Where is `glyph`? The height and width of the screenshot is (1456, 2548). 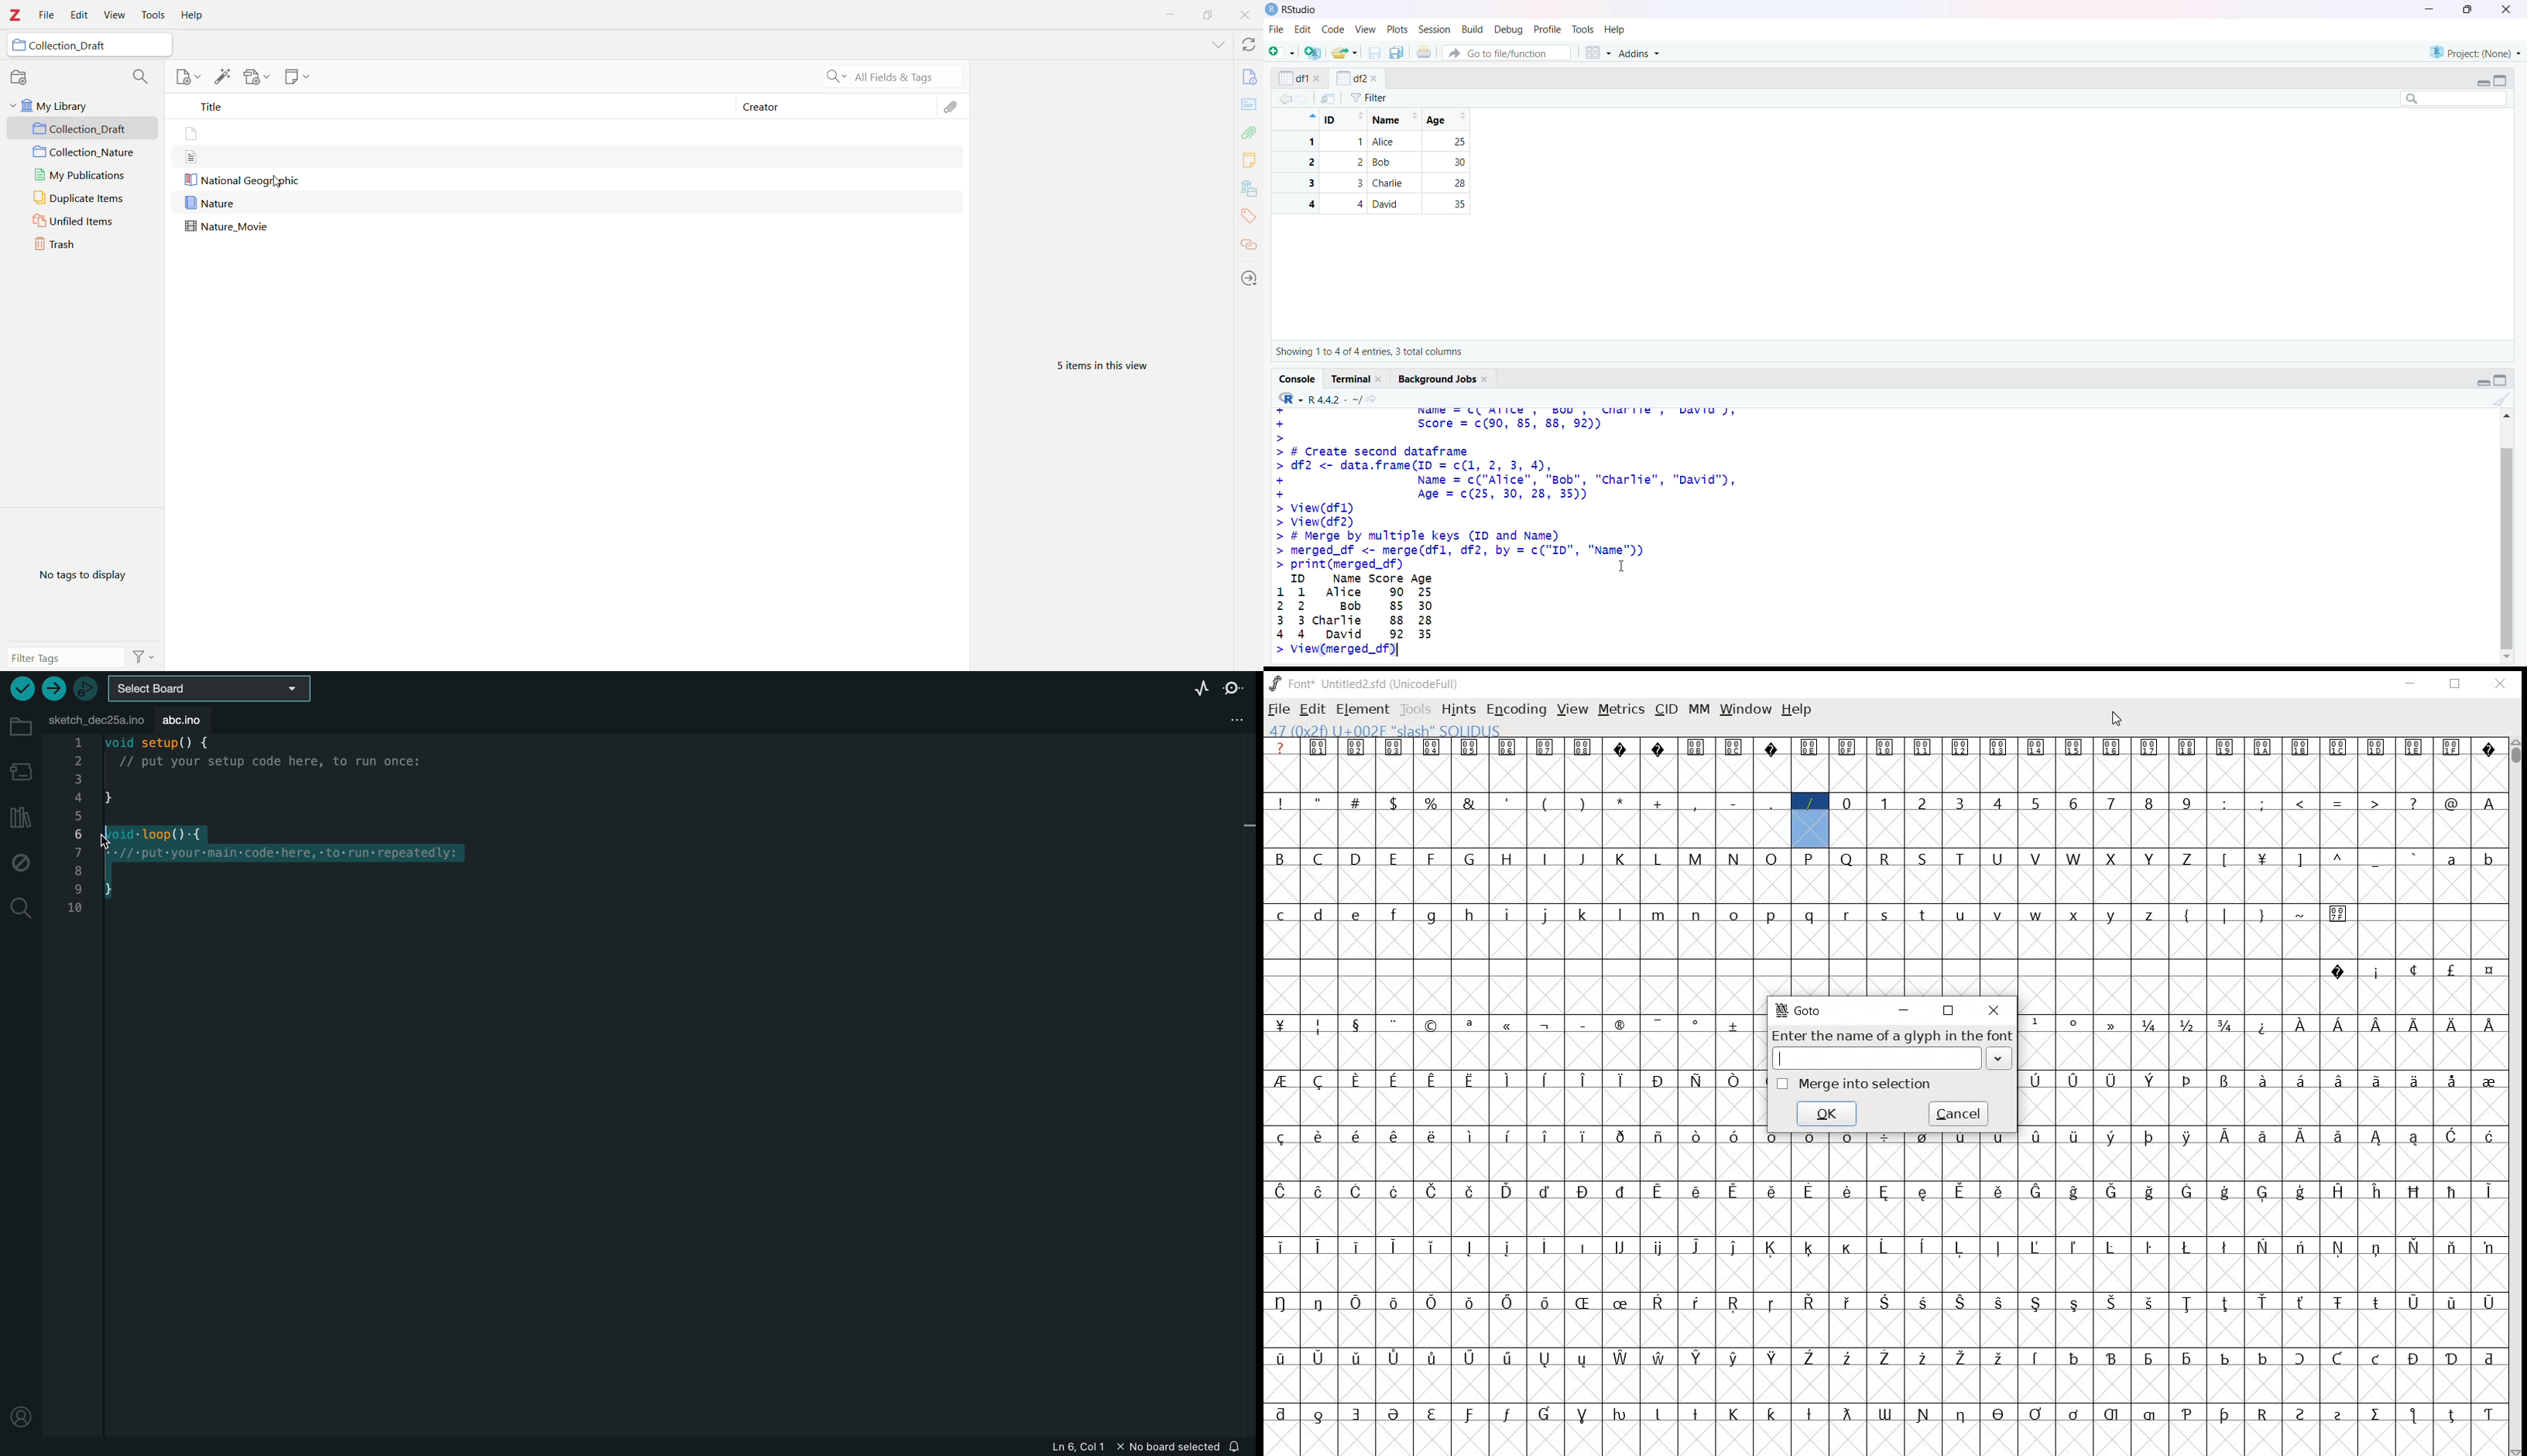
glyph is located at coordinates (1809, 1248).